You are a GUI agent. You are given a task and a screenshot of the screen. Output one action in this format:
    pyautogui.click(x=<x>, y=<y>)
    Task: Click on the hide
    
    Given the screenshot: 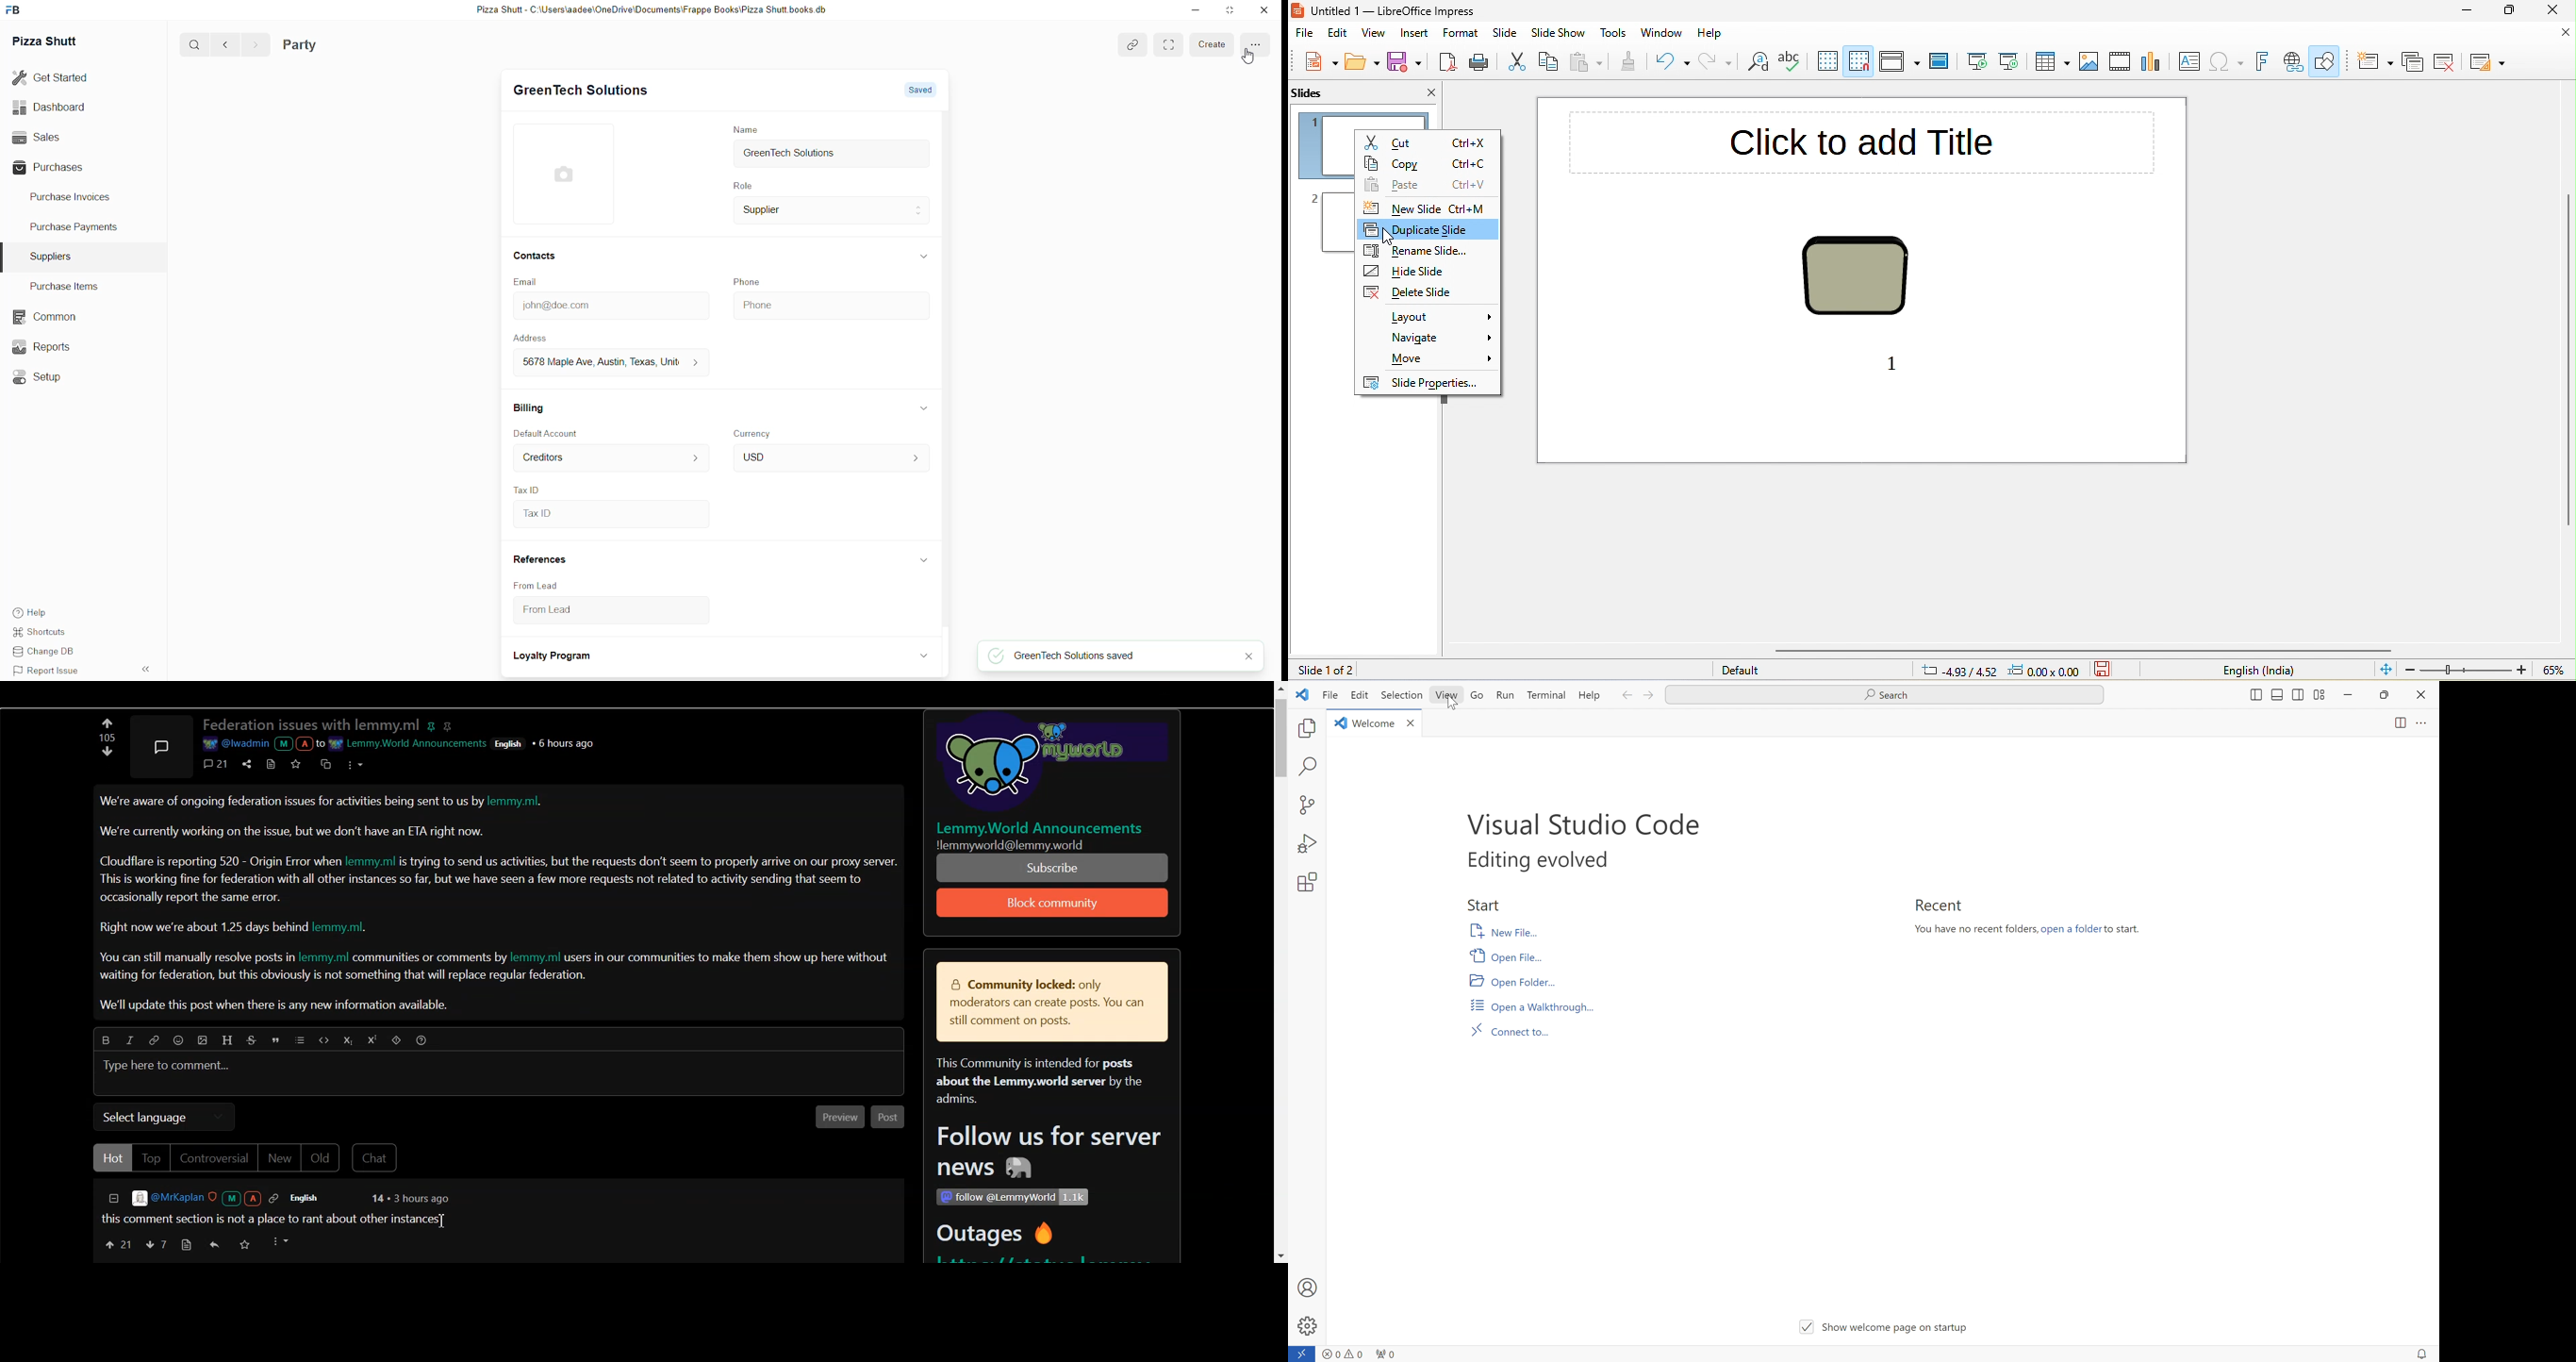 What is the action you would take?
    pyautogui.click(x=921, y=655)
    